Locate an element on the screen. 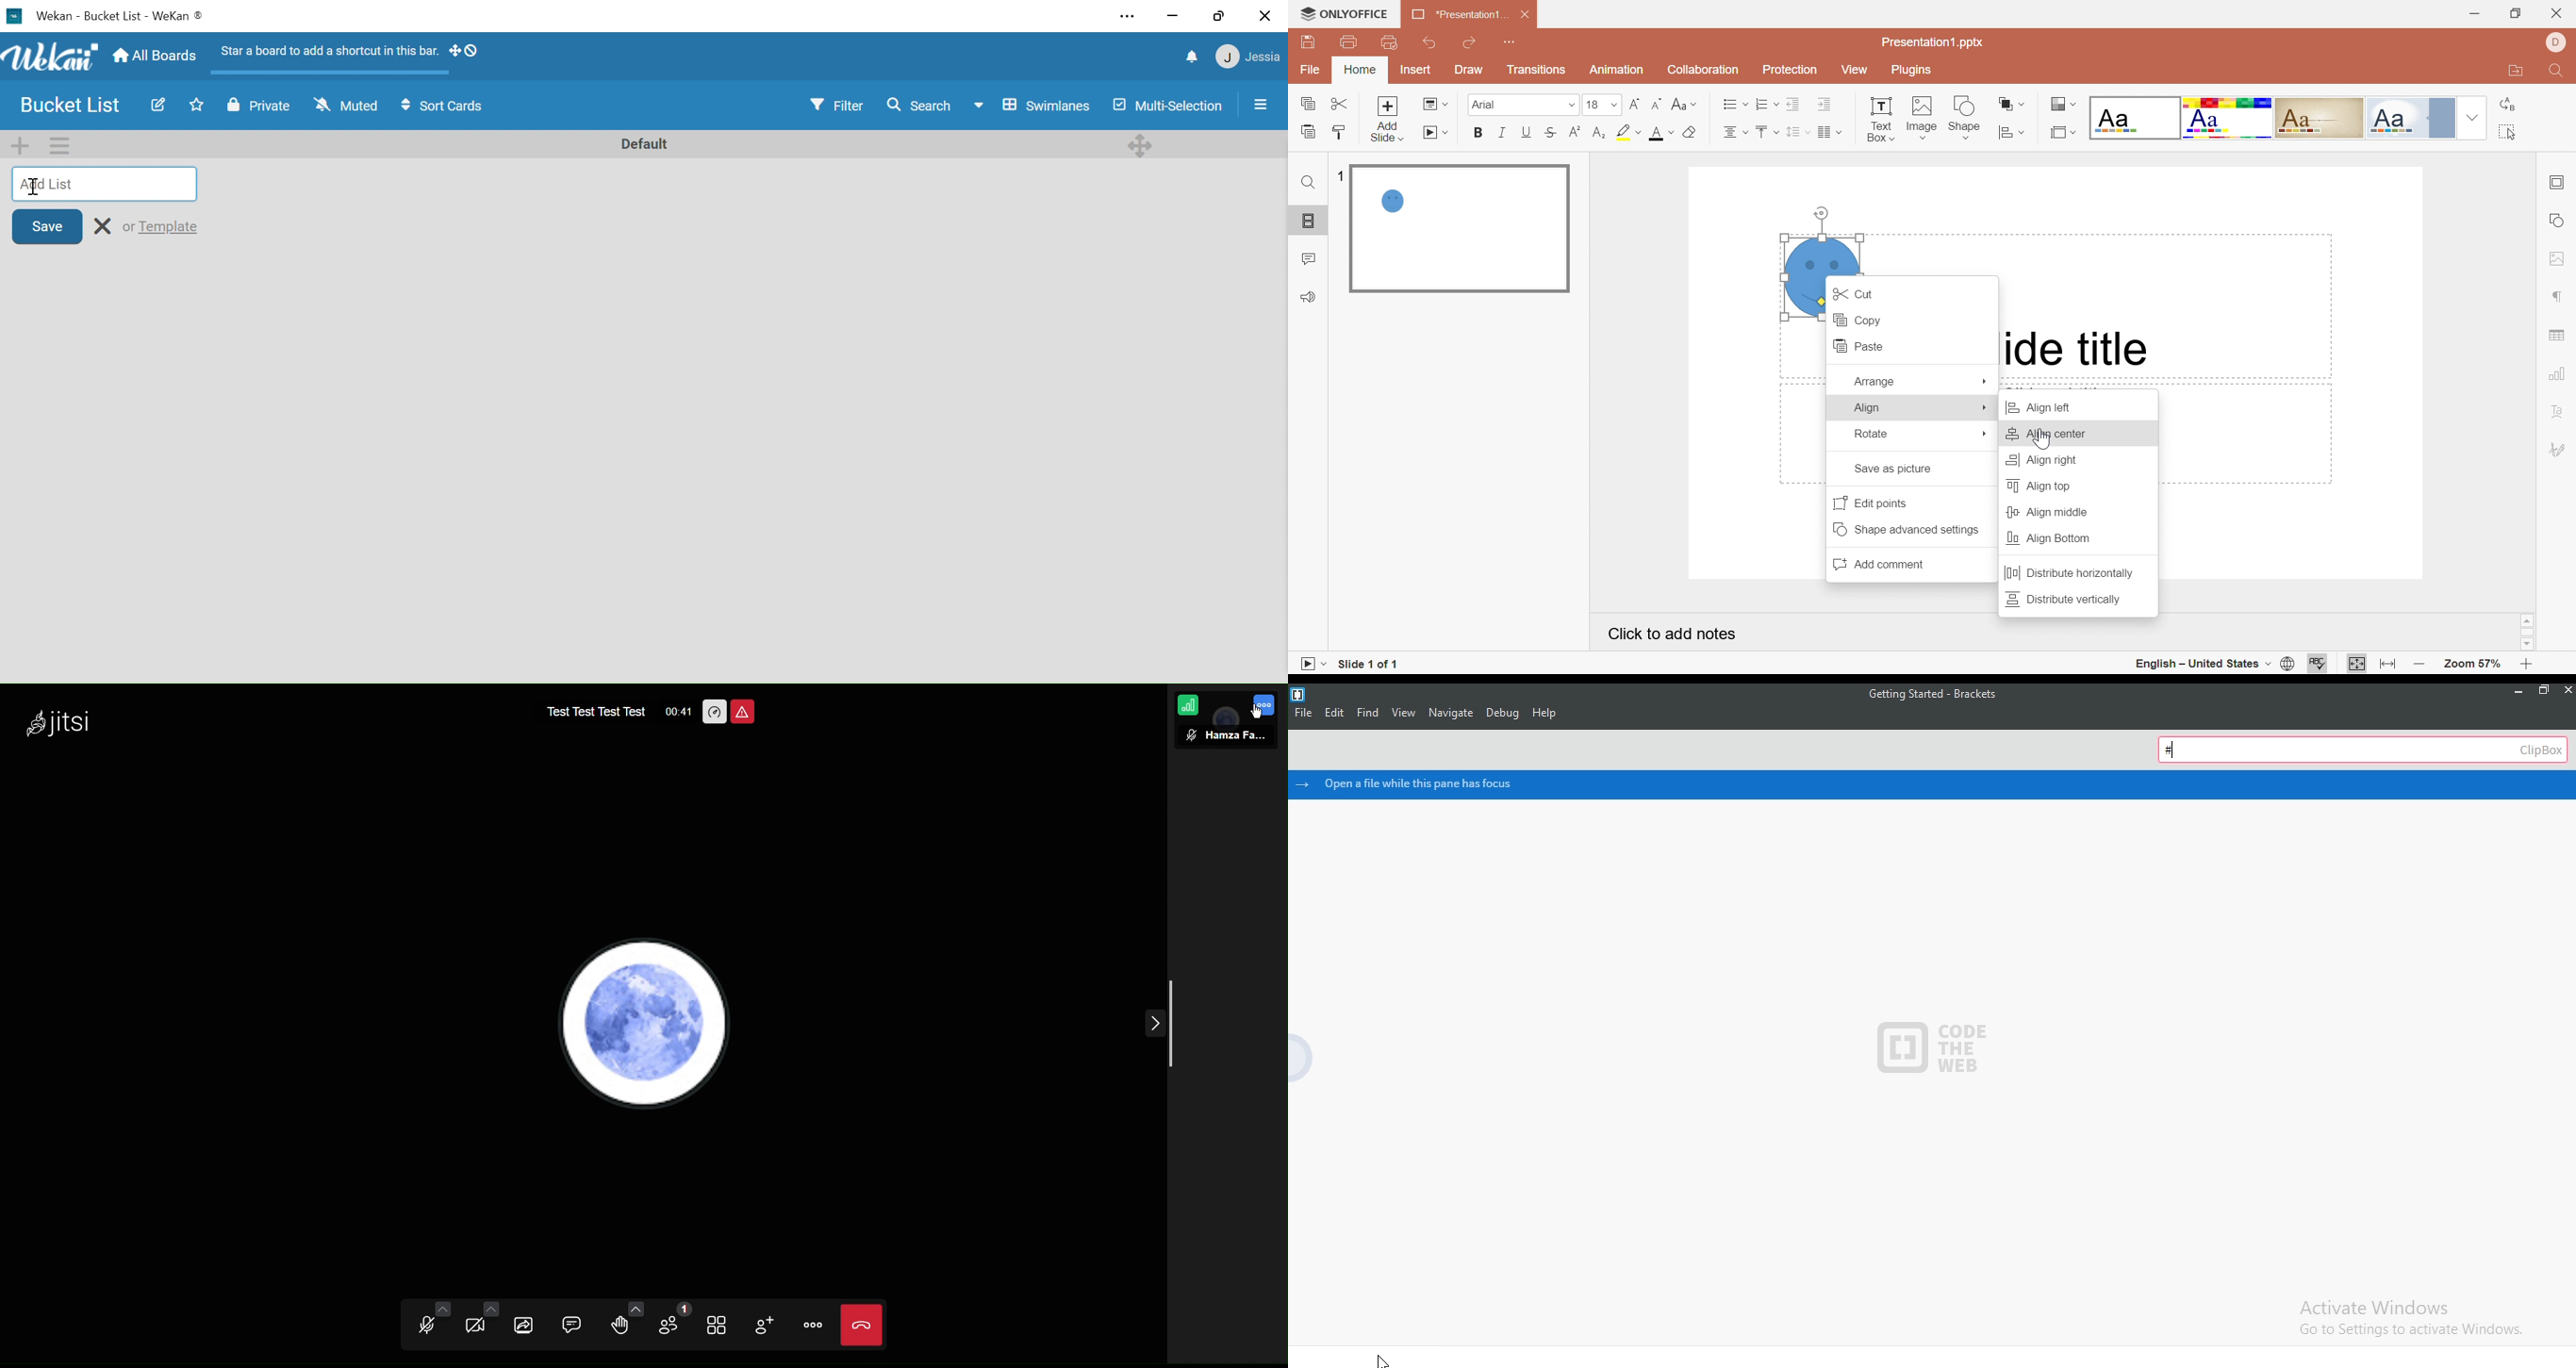 Image resolution: width=2576 pixels, height=1372 pixels. Code The Web is located at coordinates (1928, 1048).